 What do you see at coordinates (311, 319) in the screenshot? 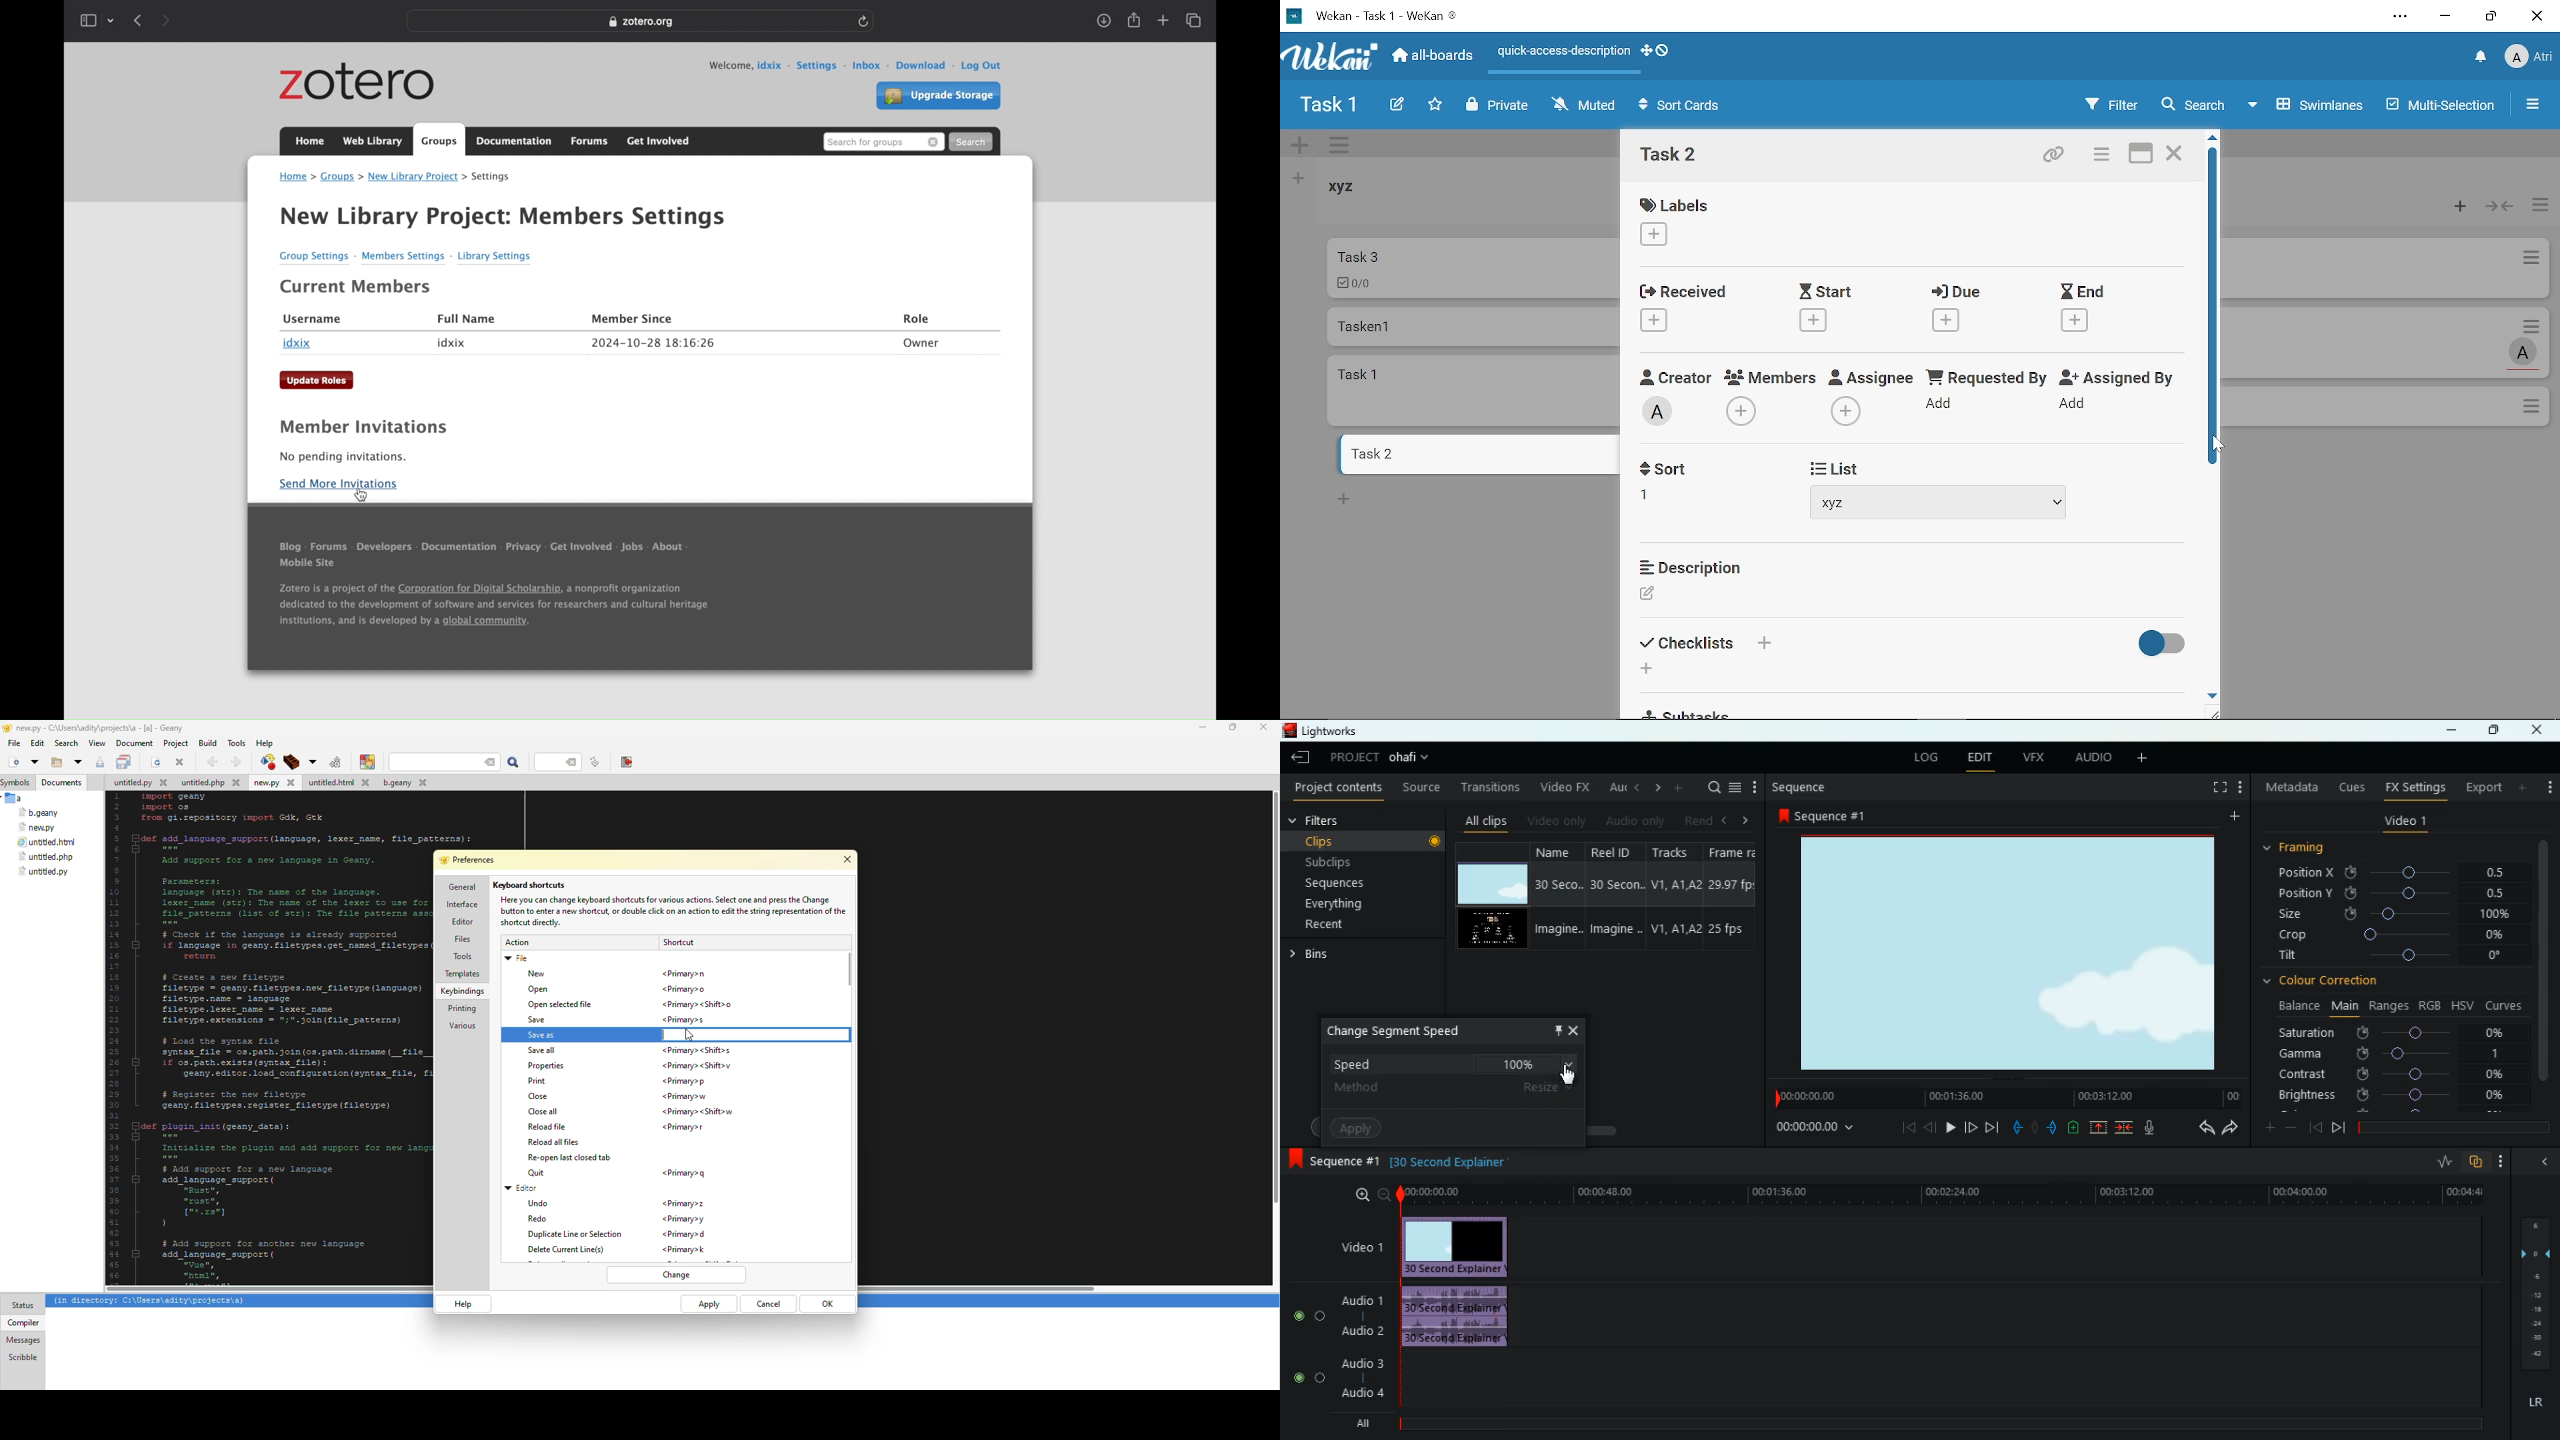
I see `username` at bounding box center [311, 319].